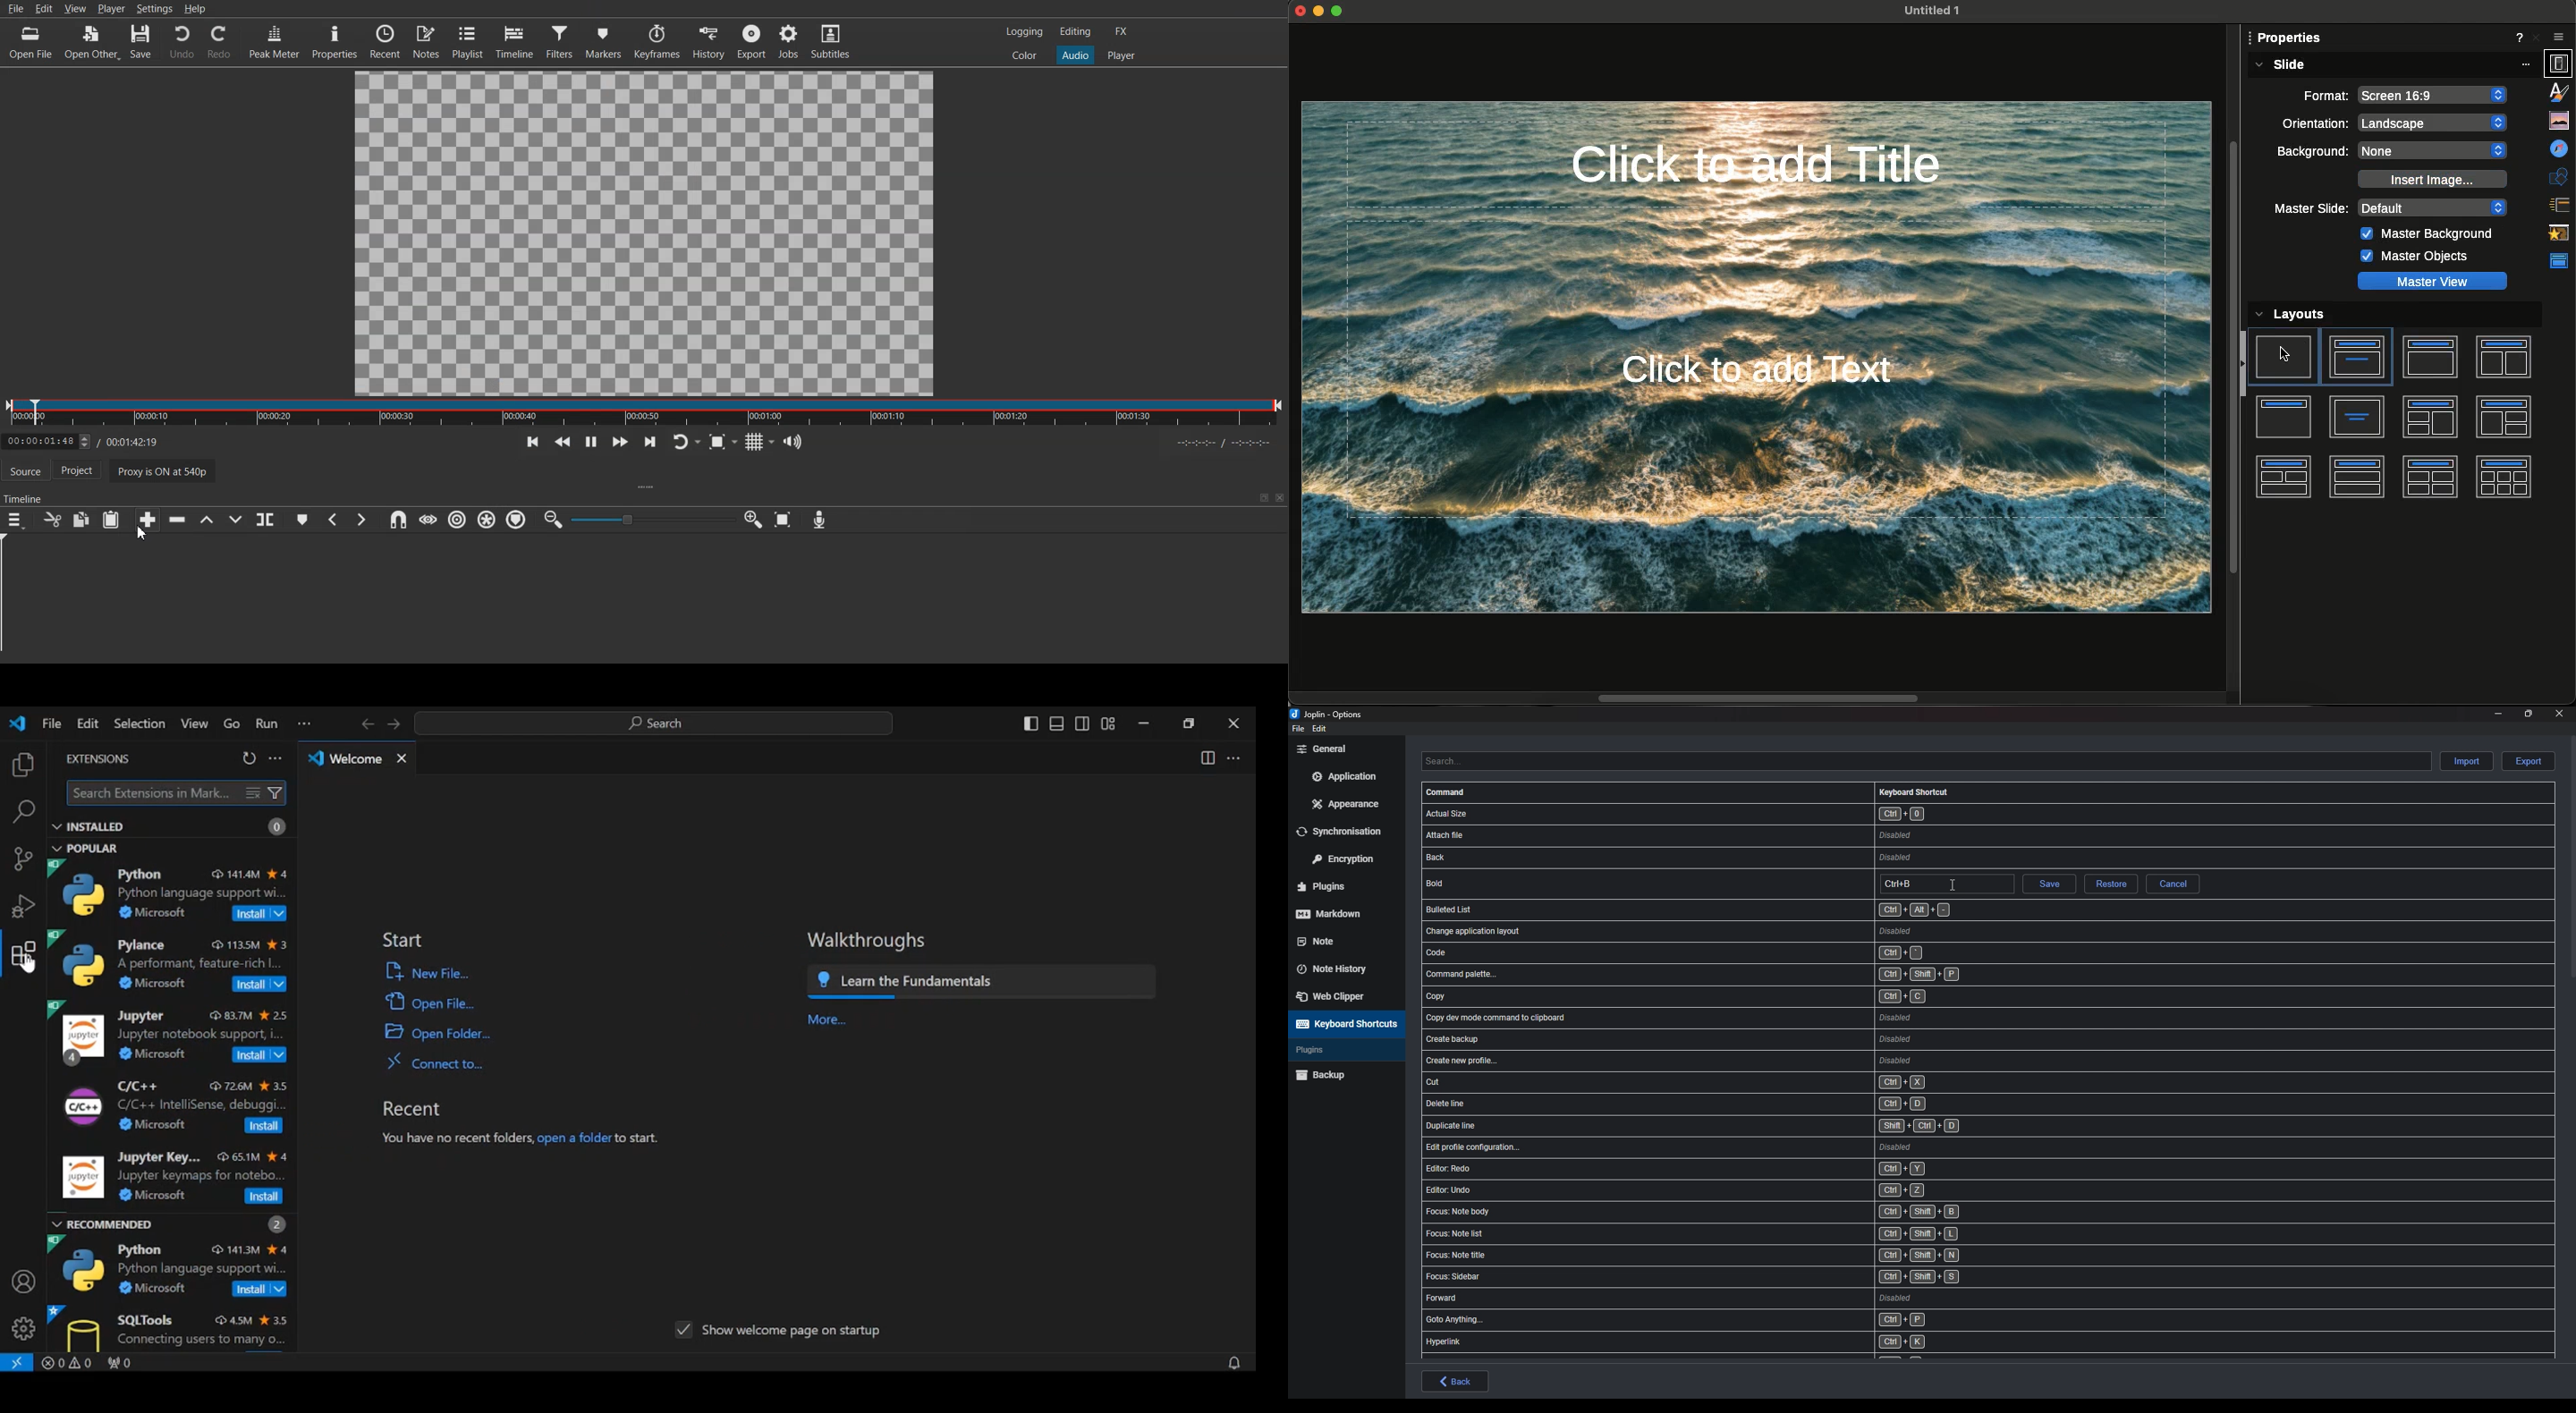 The image size is (2576, 1428). What do you see at coordinates (1235, 758) in the screenshot?
I see `more actions` at bounding box center [1235, 758].